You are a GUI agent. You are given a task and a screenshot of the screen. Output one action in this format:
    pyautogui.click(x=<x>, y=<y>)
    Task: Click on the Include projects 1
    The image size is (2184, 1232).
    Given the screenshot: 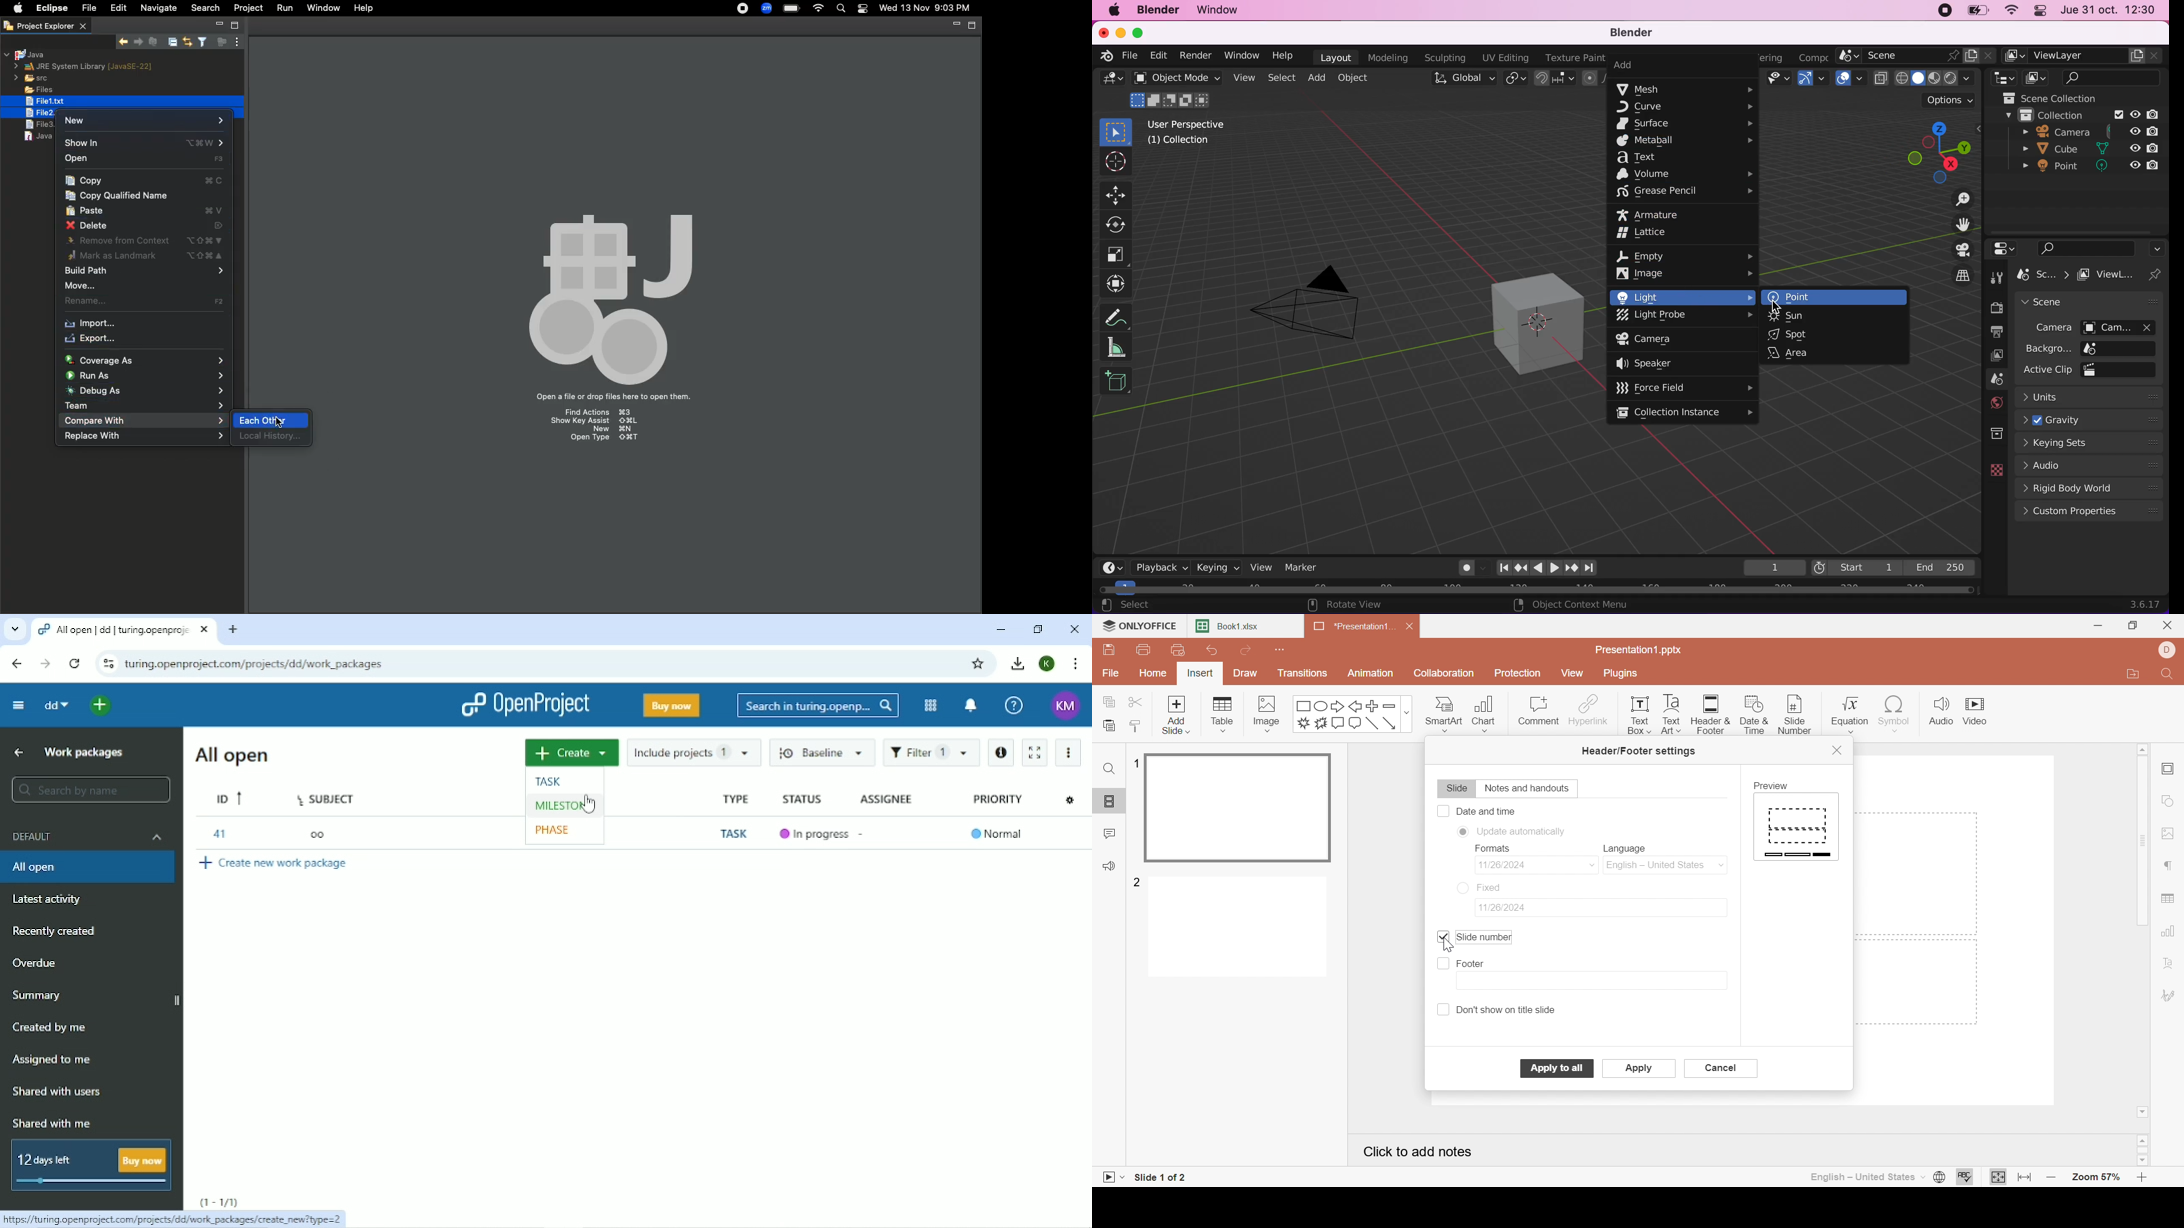 What is the action you would take?
    pyautogui.click(x=693, y=752)
    